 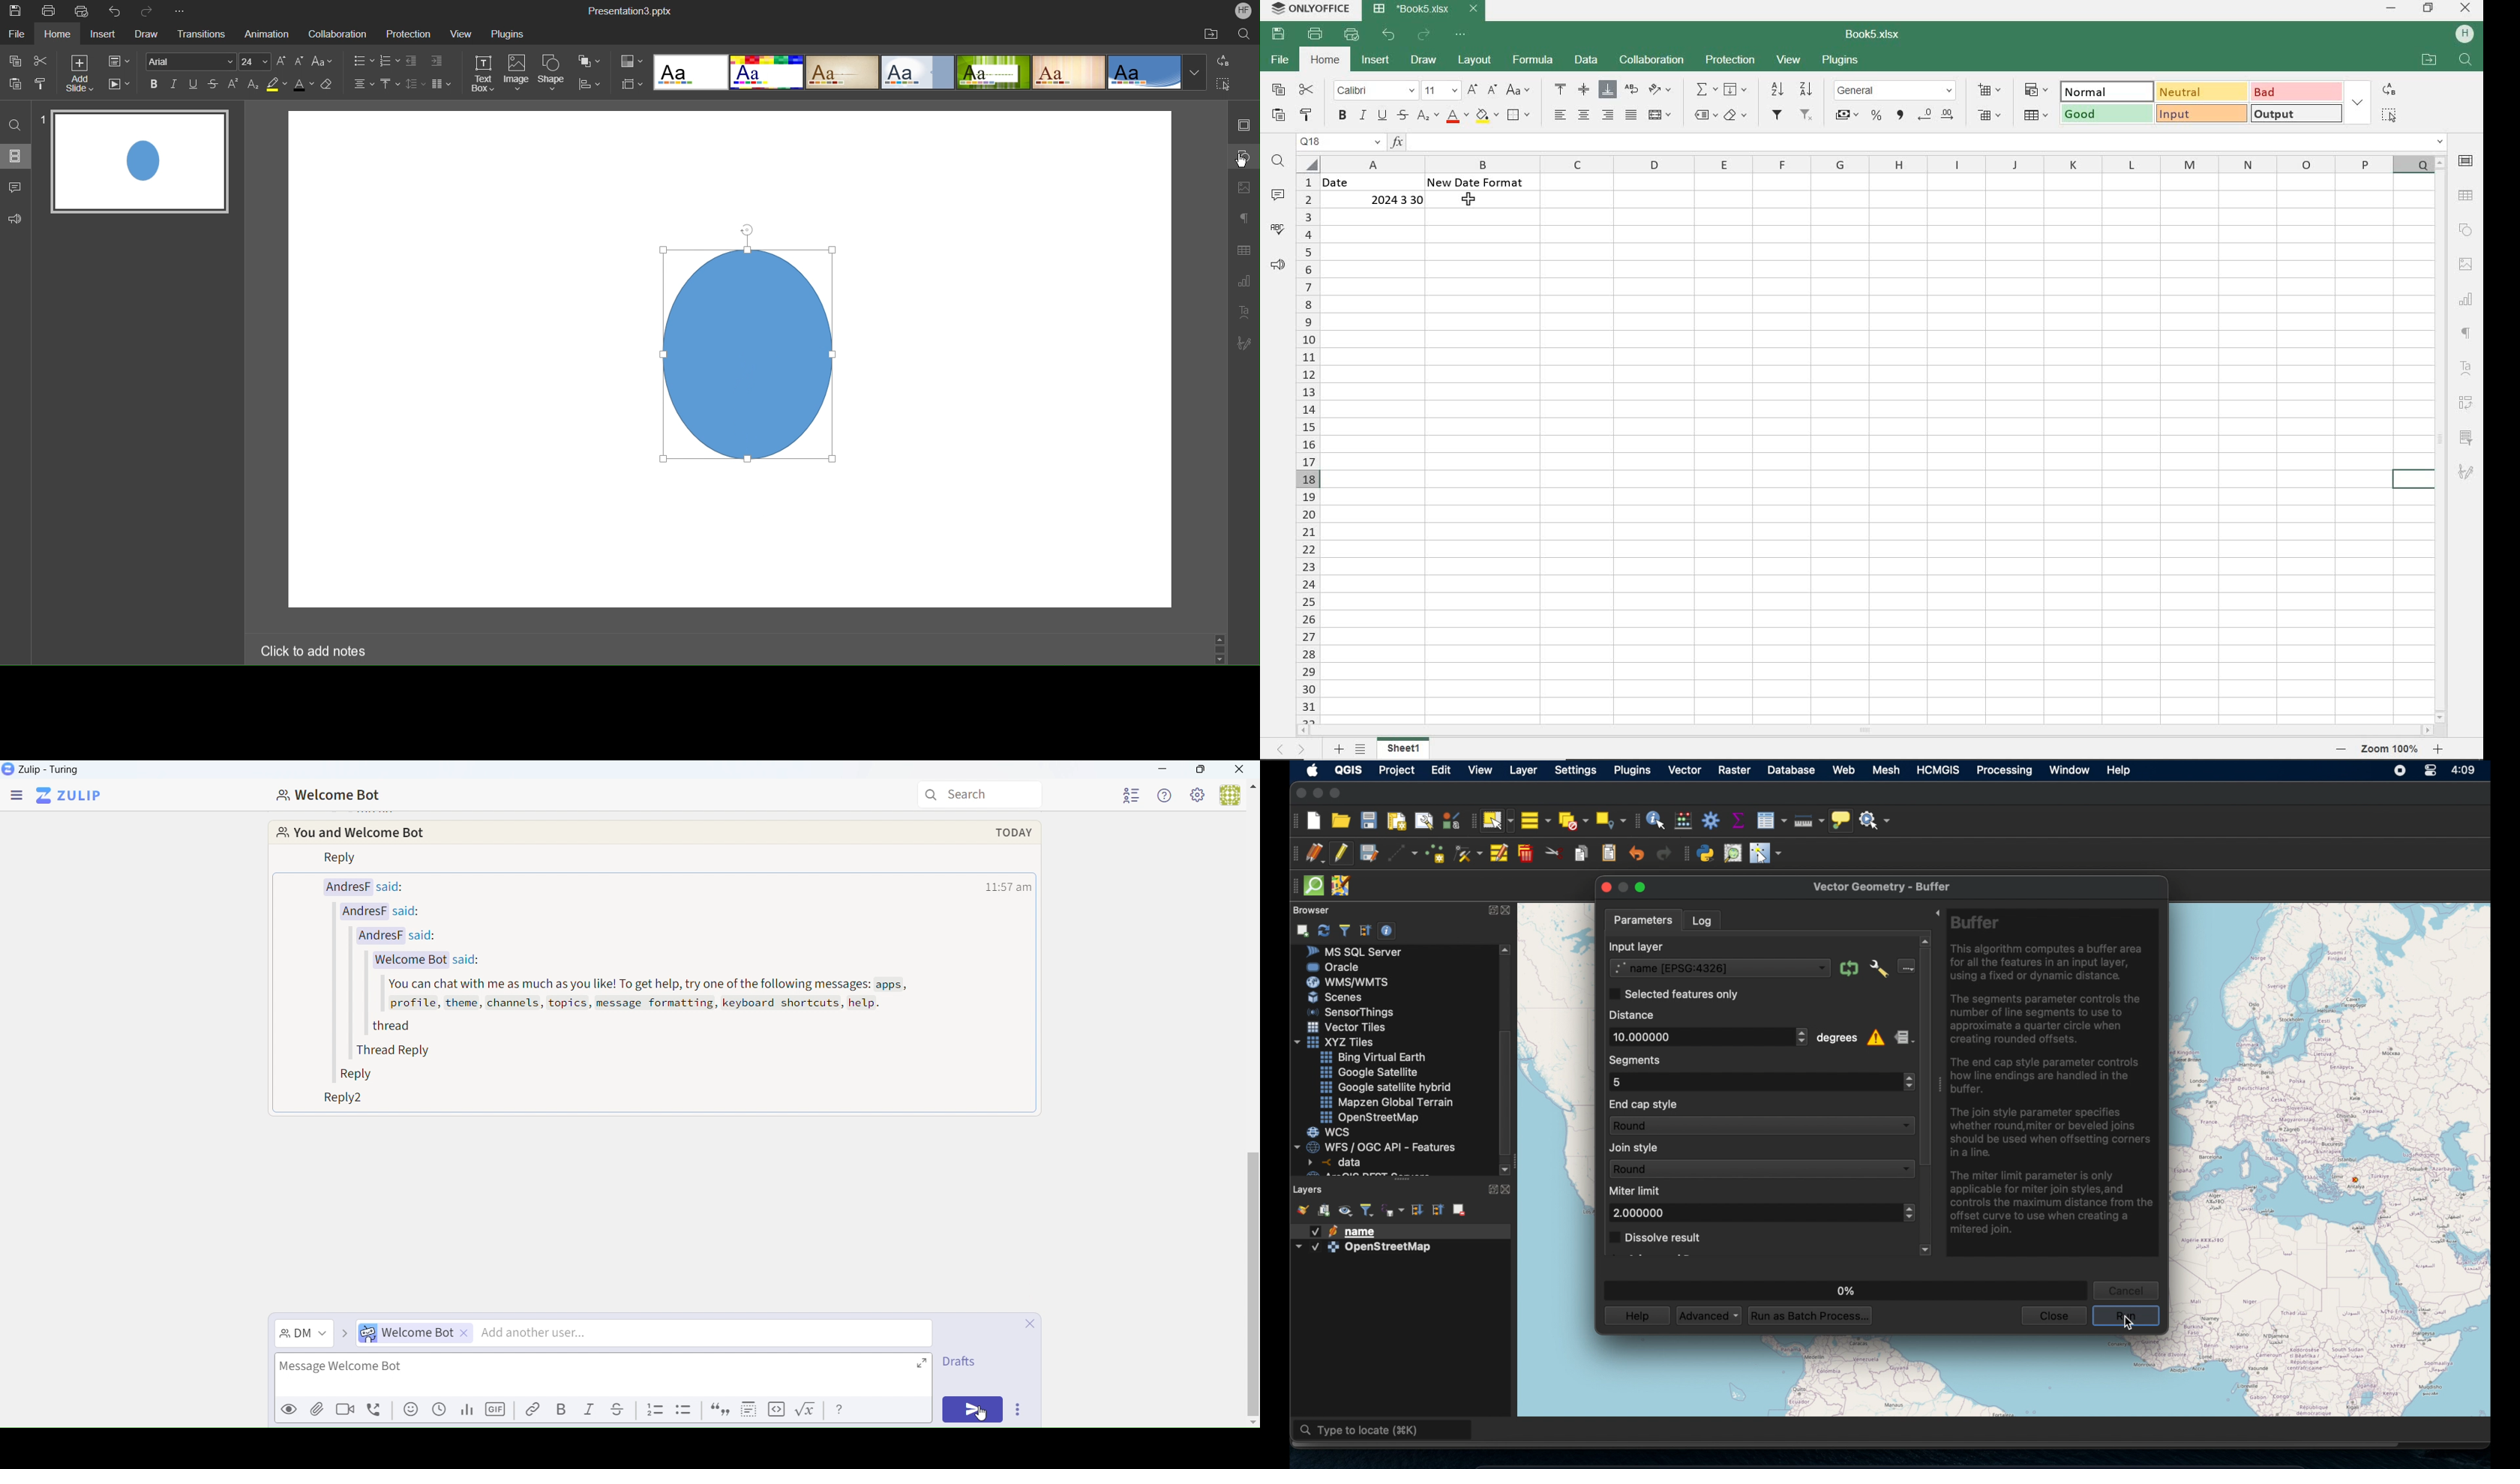 I want to click on SHAPE, so click(x=2466, y=231).